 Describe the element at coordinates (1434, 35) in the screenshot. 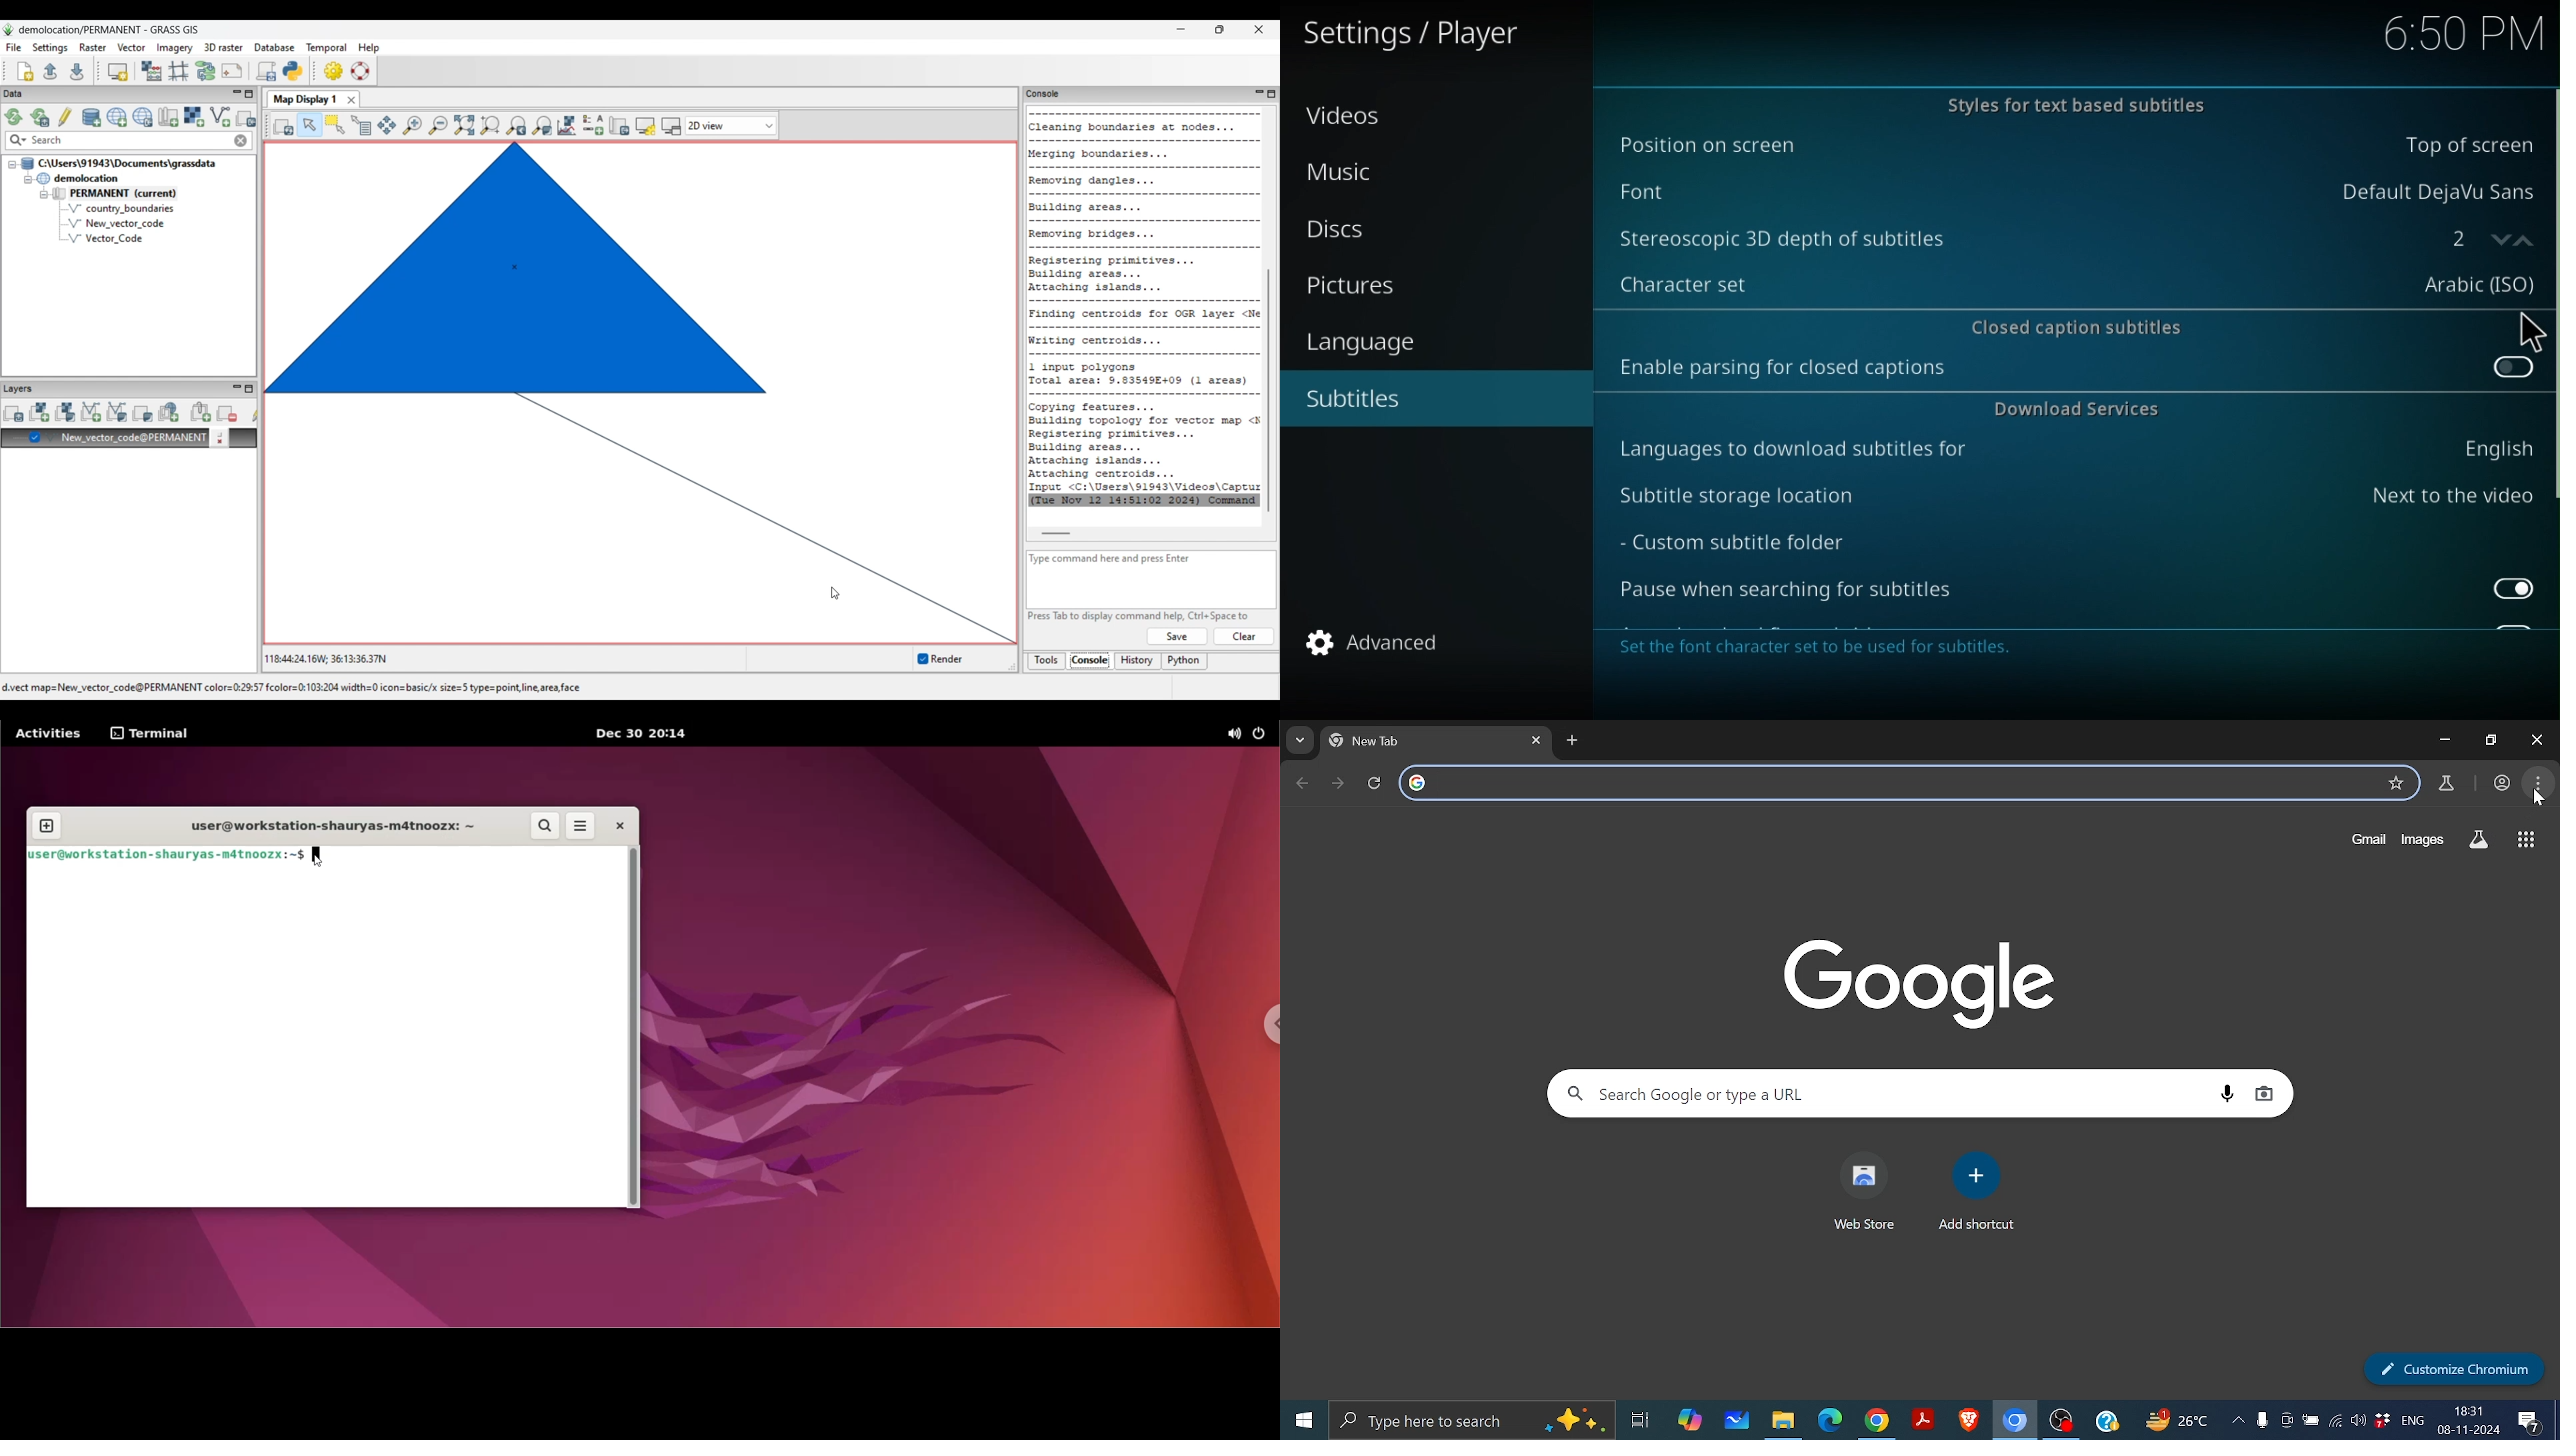

I see `Settings/player` at that location.